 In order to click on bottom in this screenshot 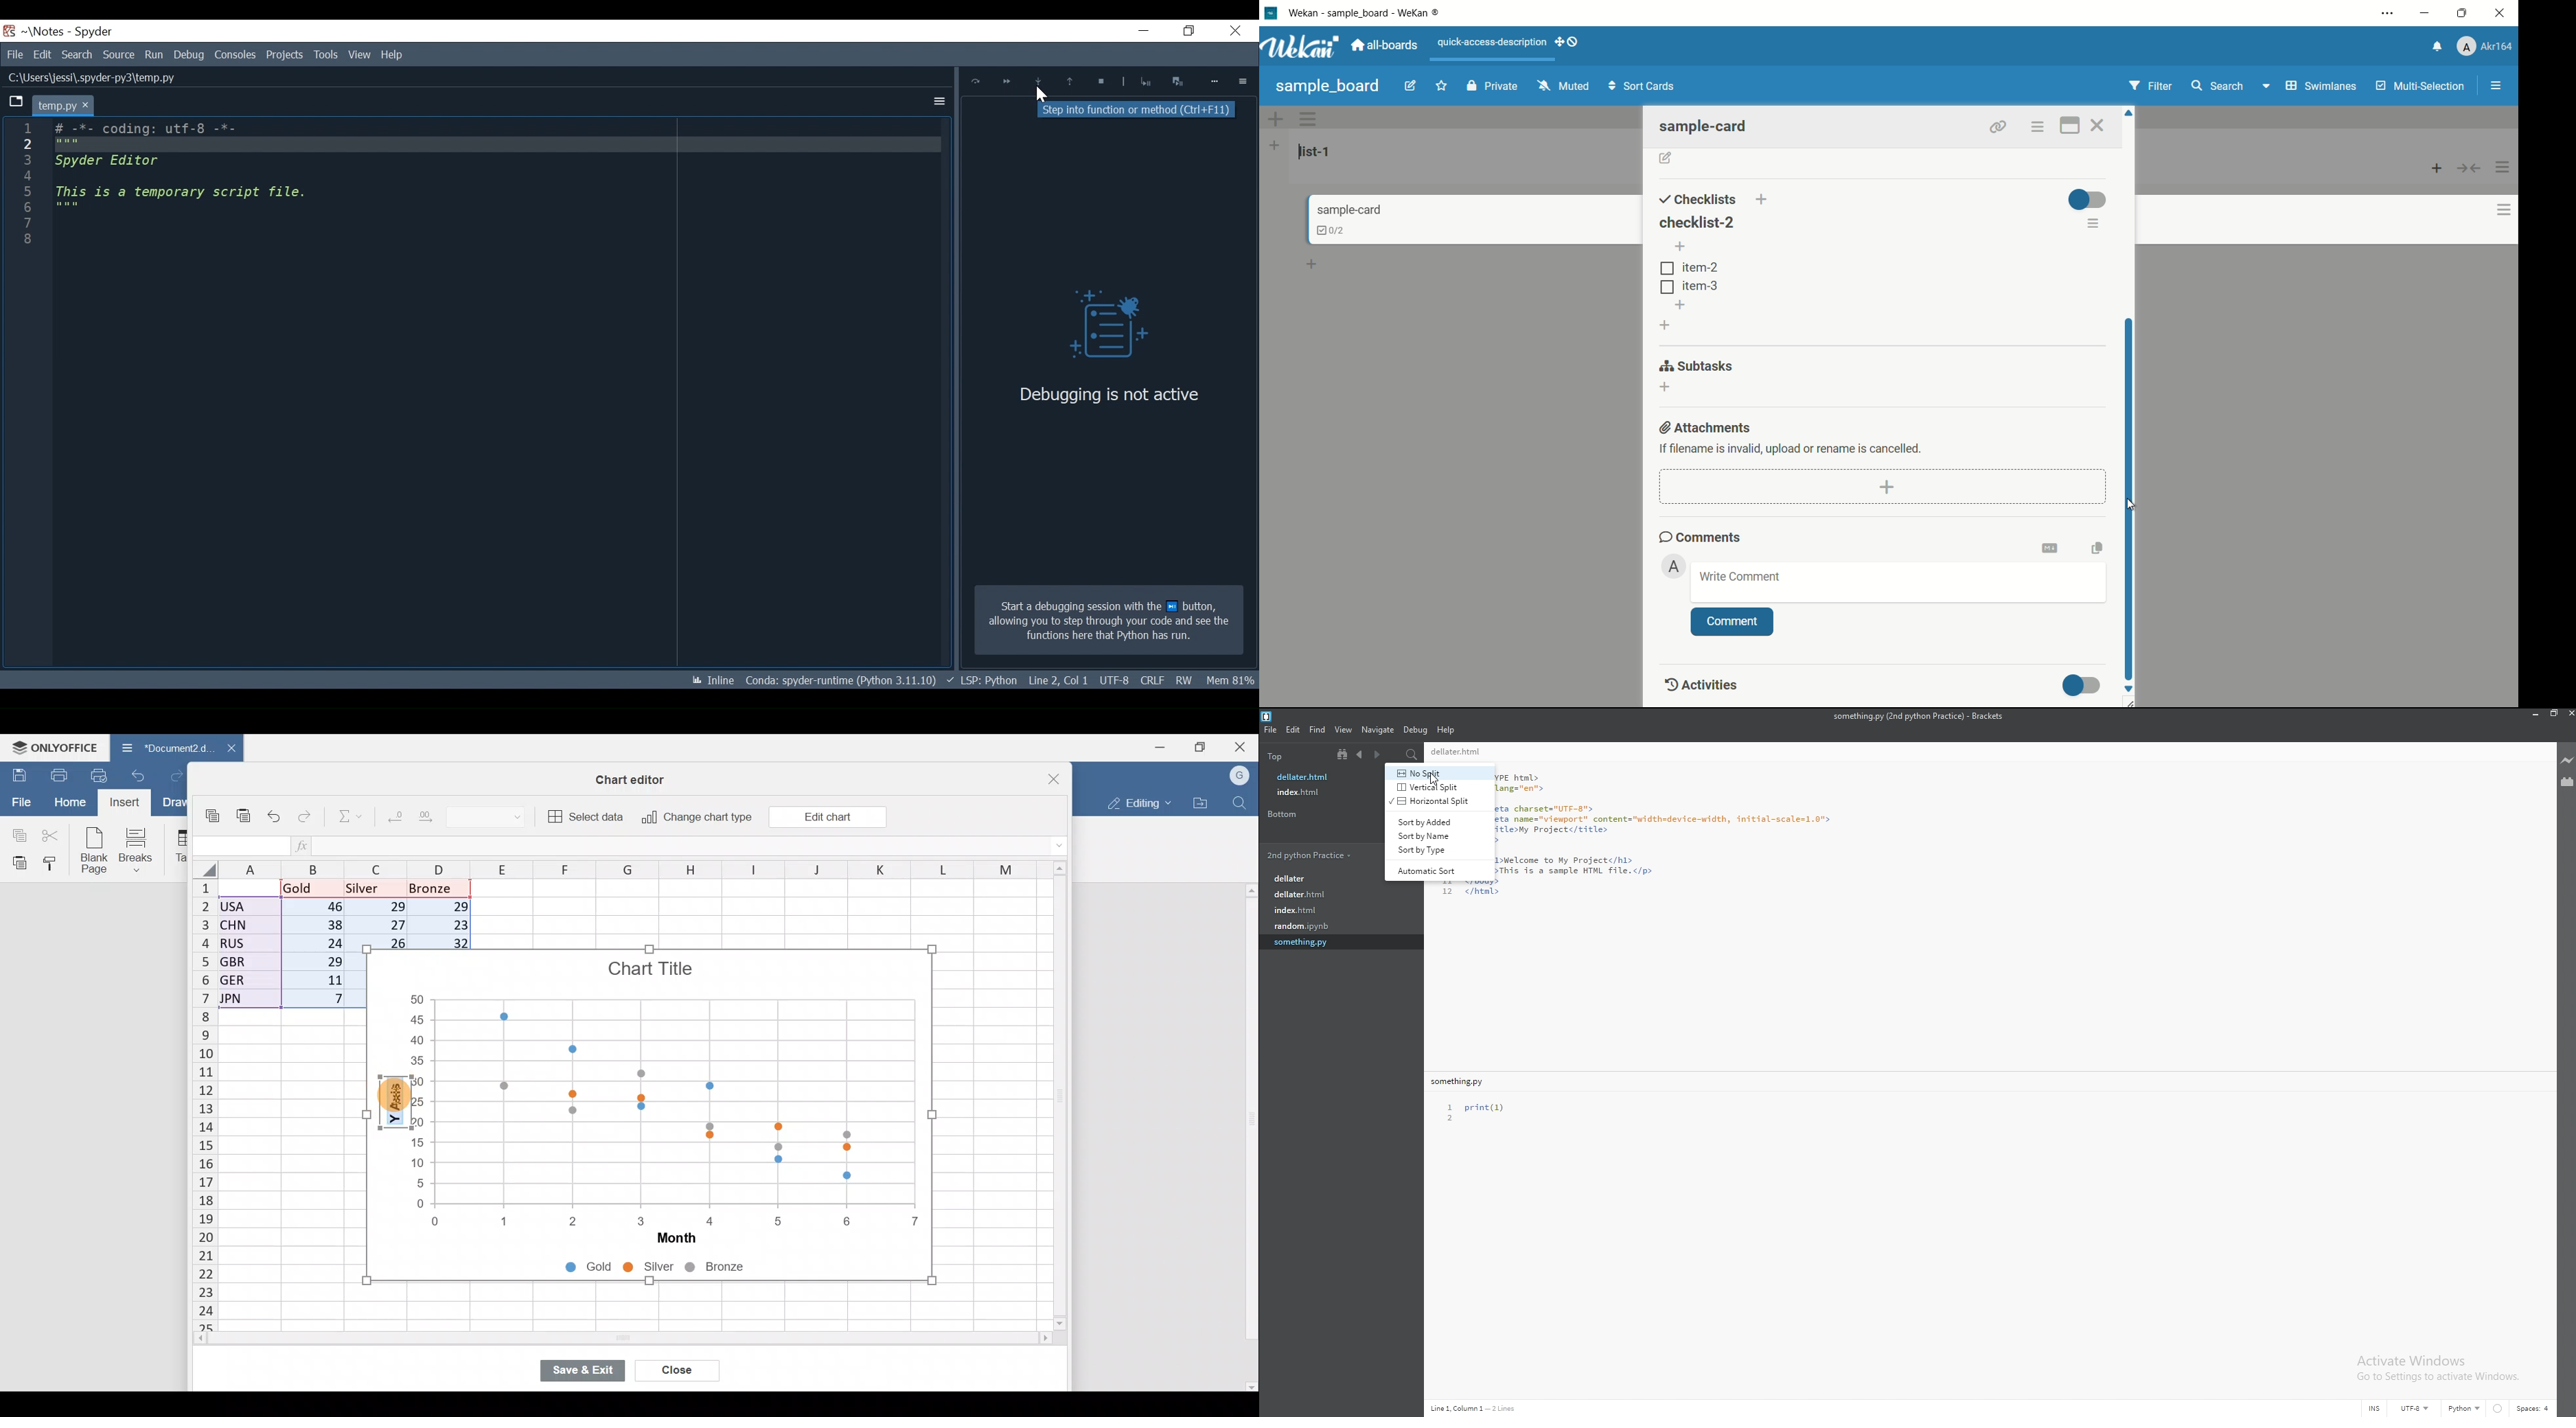, I will do `click(1299, 814)`.